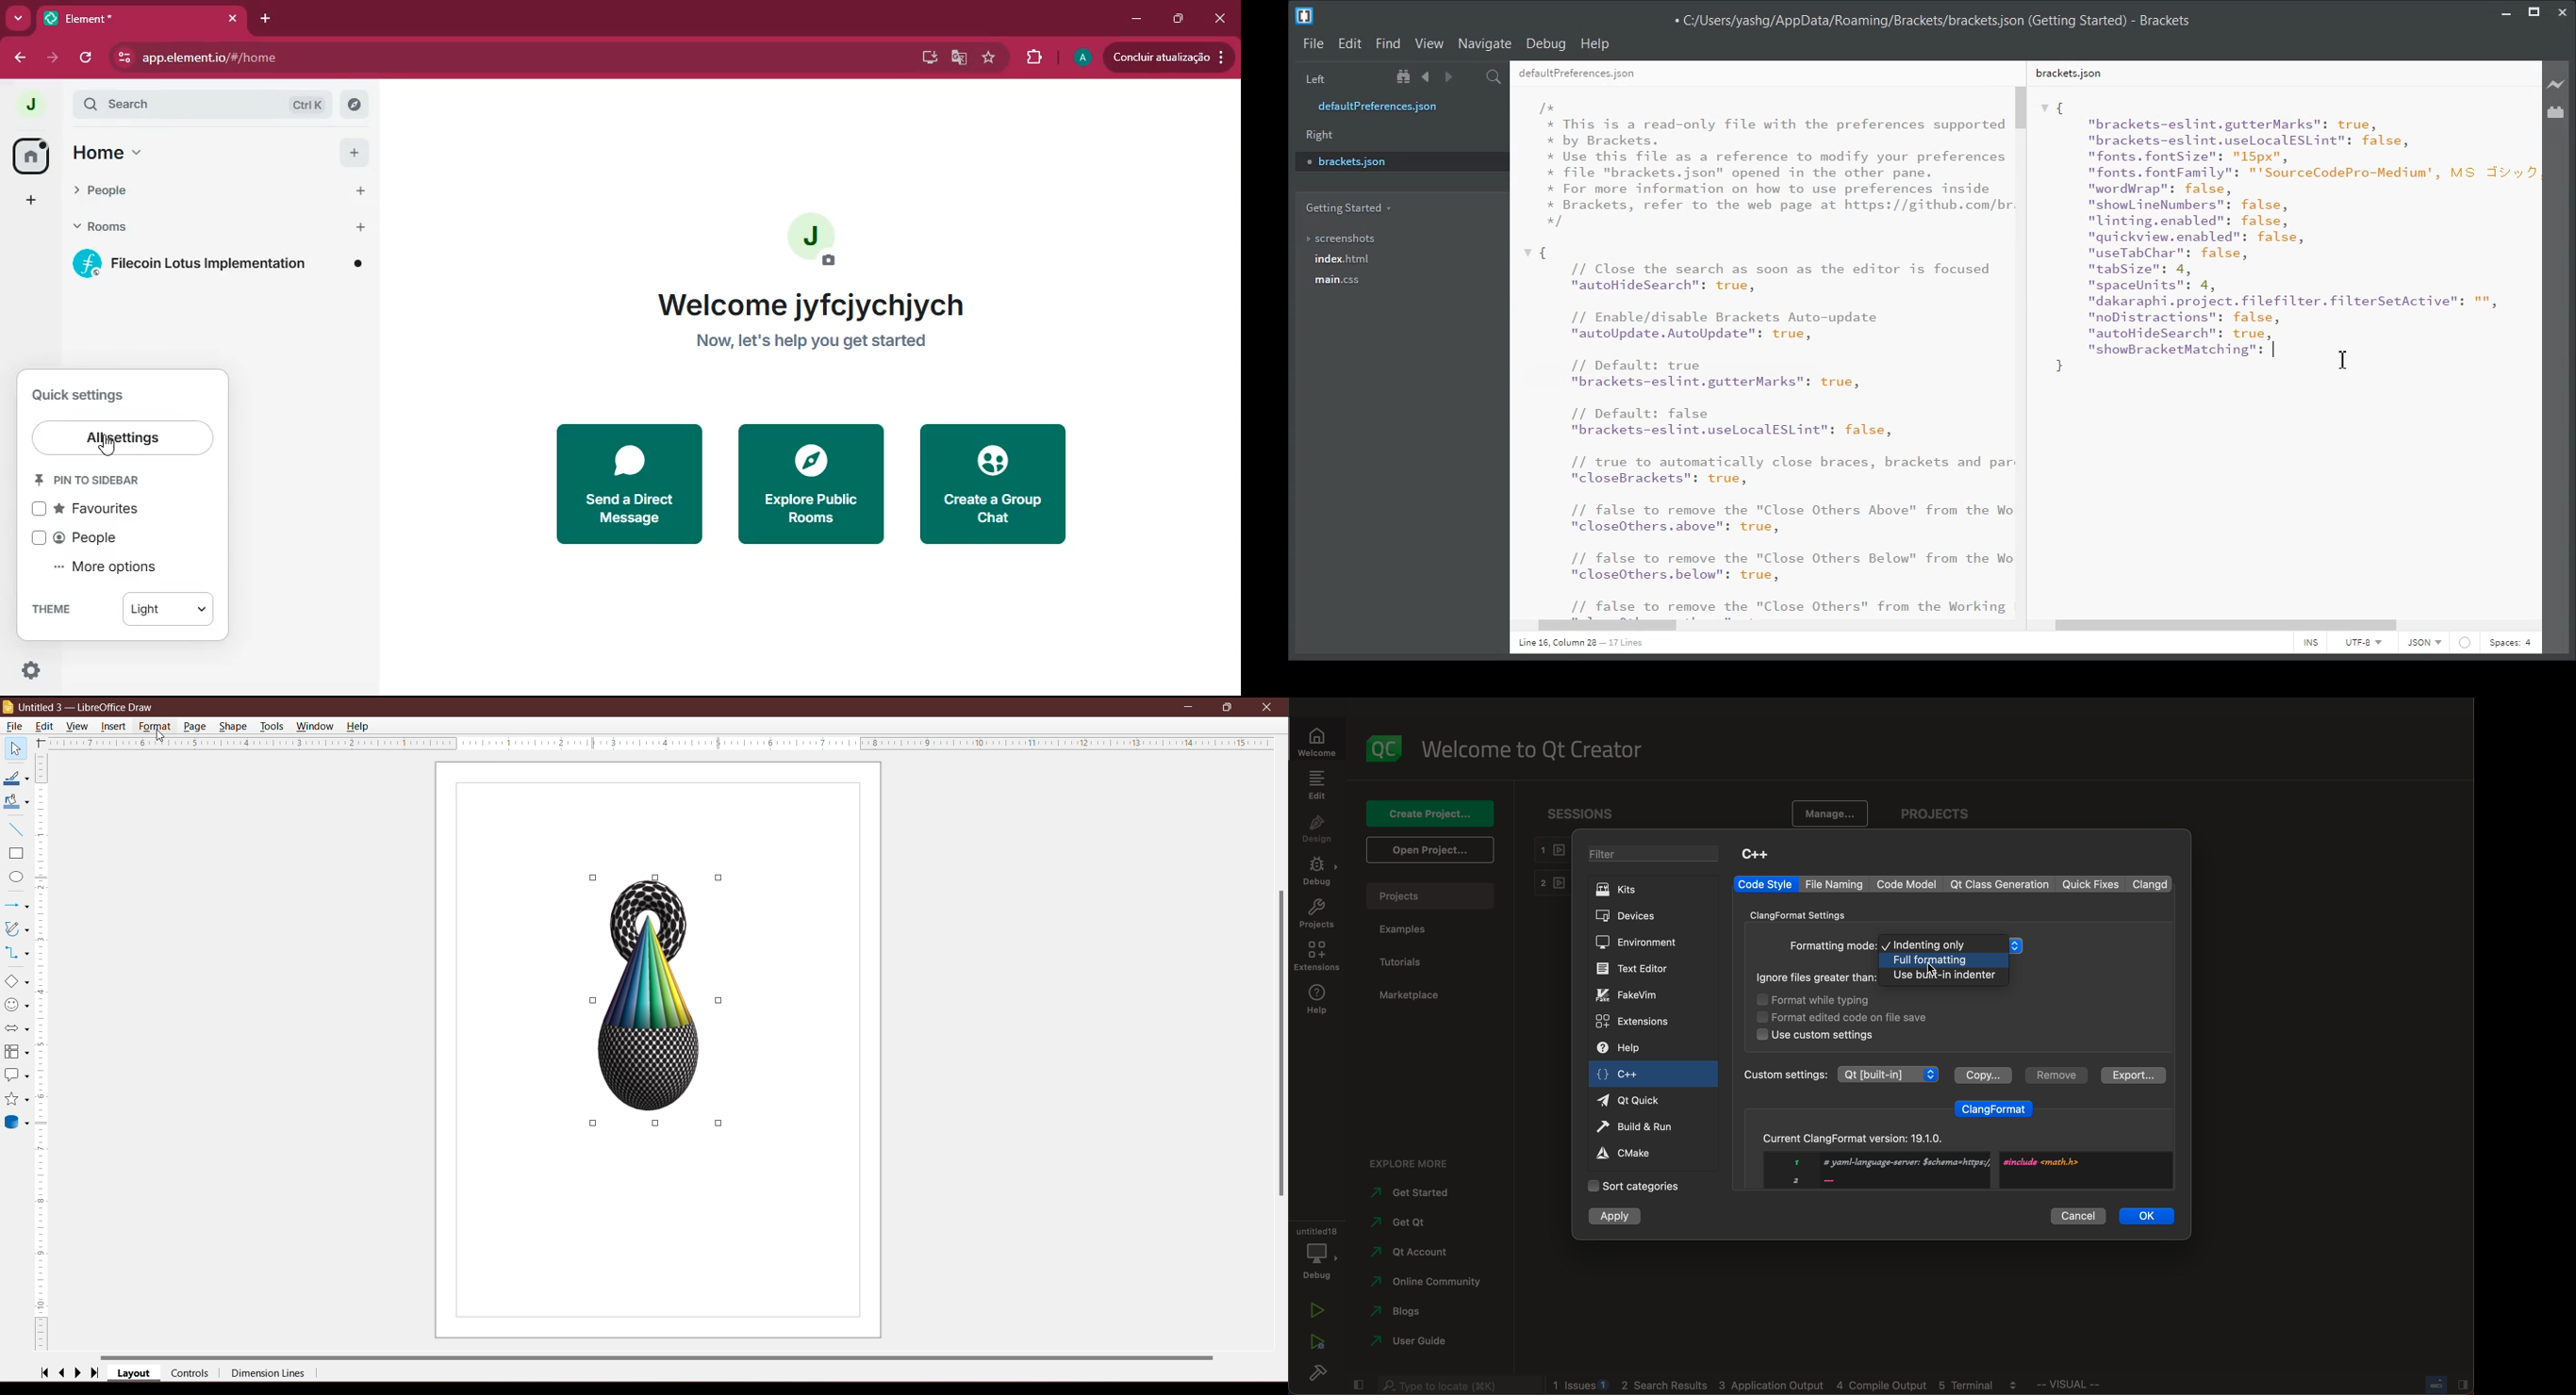 The width and height of the screenshot is (2576, 1400). I want to click on help, so click(1316, 1001).